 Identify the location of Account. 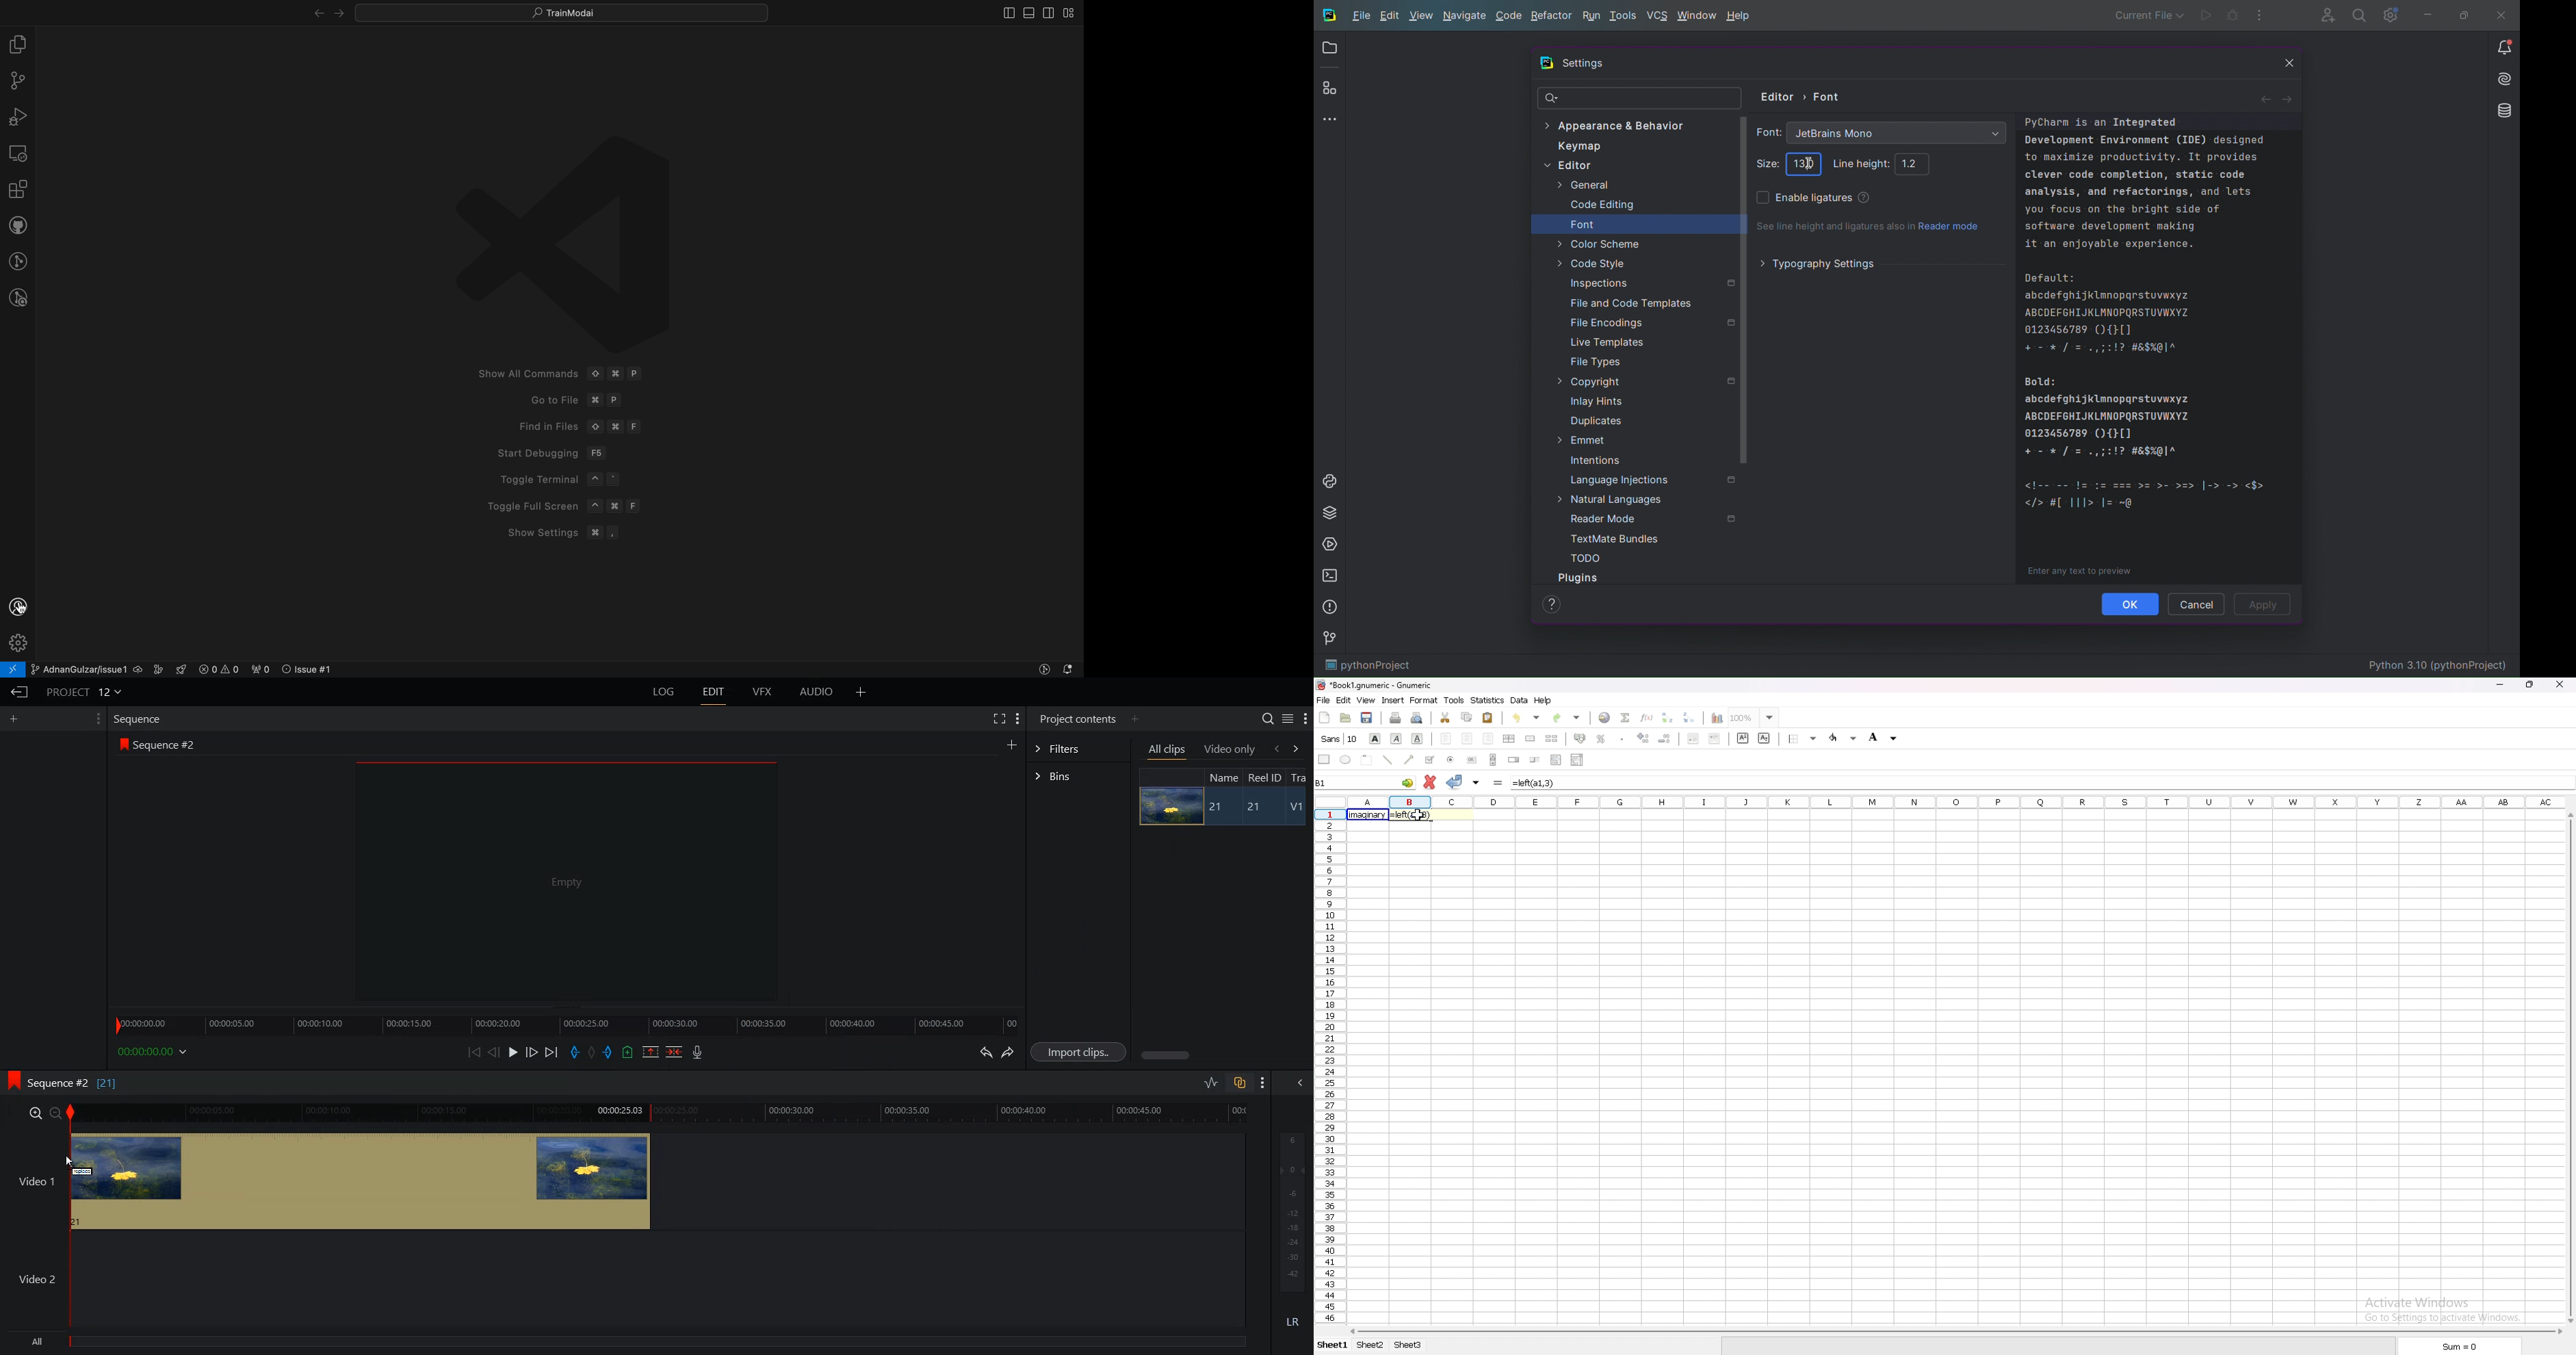
(2325, 14).